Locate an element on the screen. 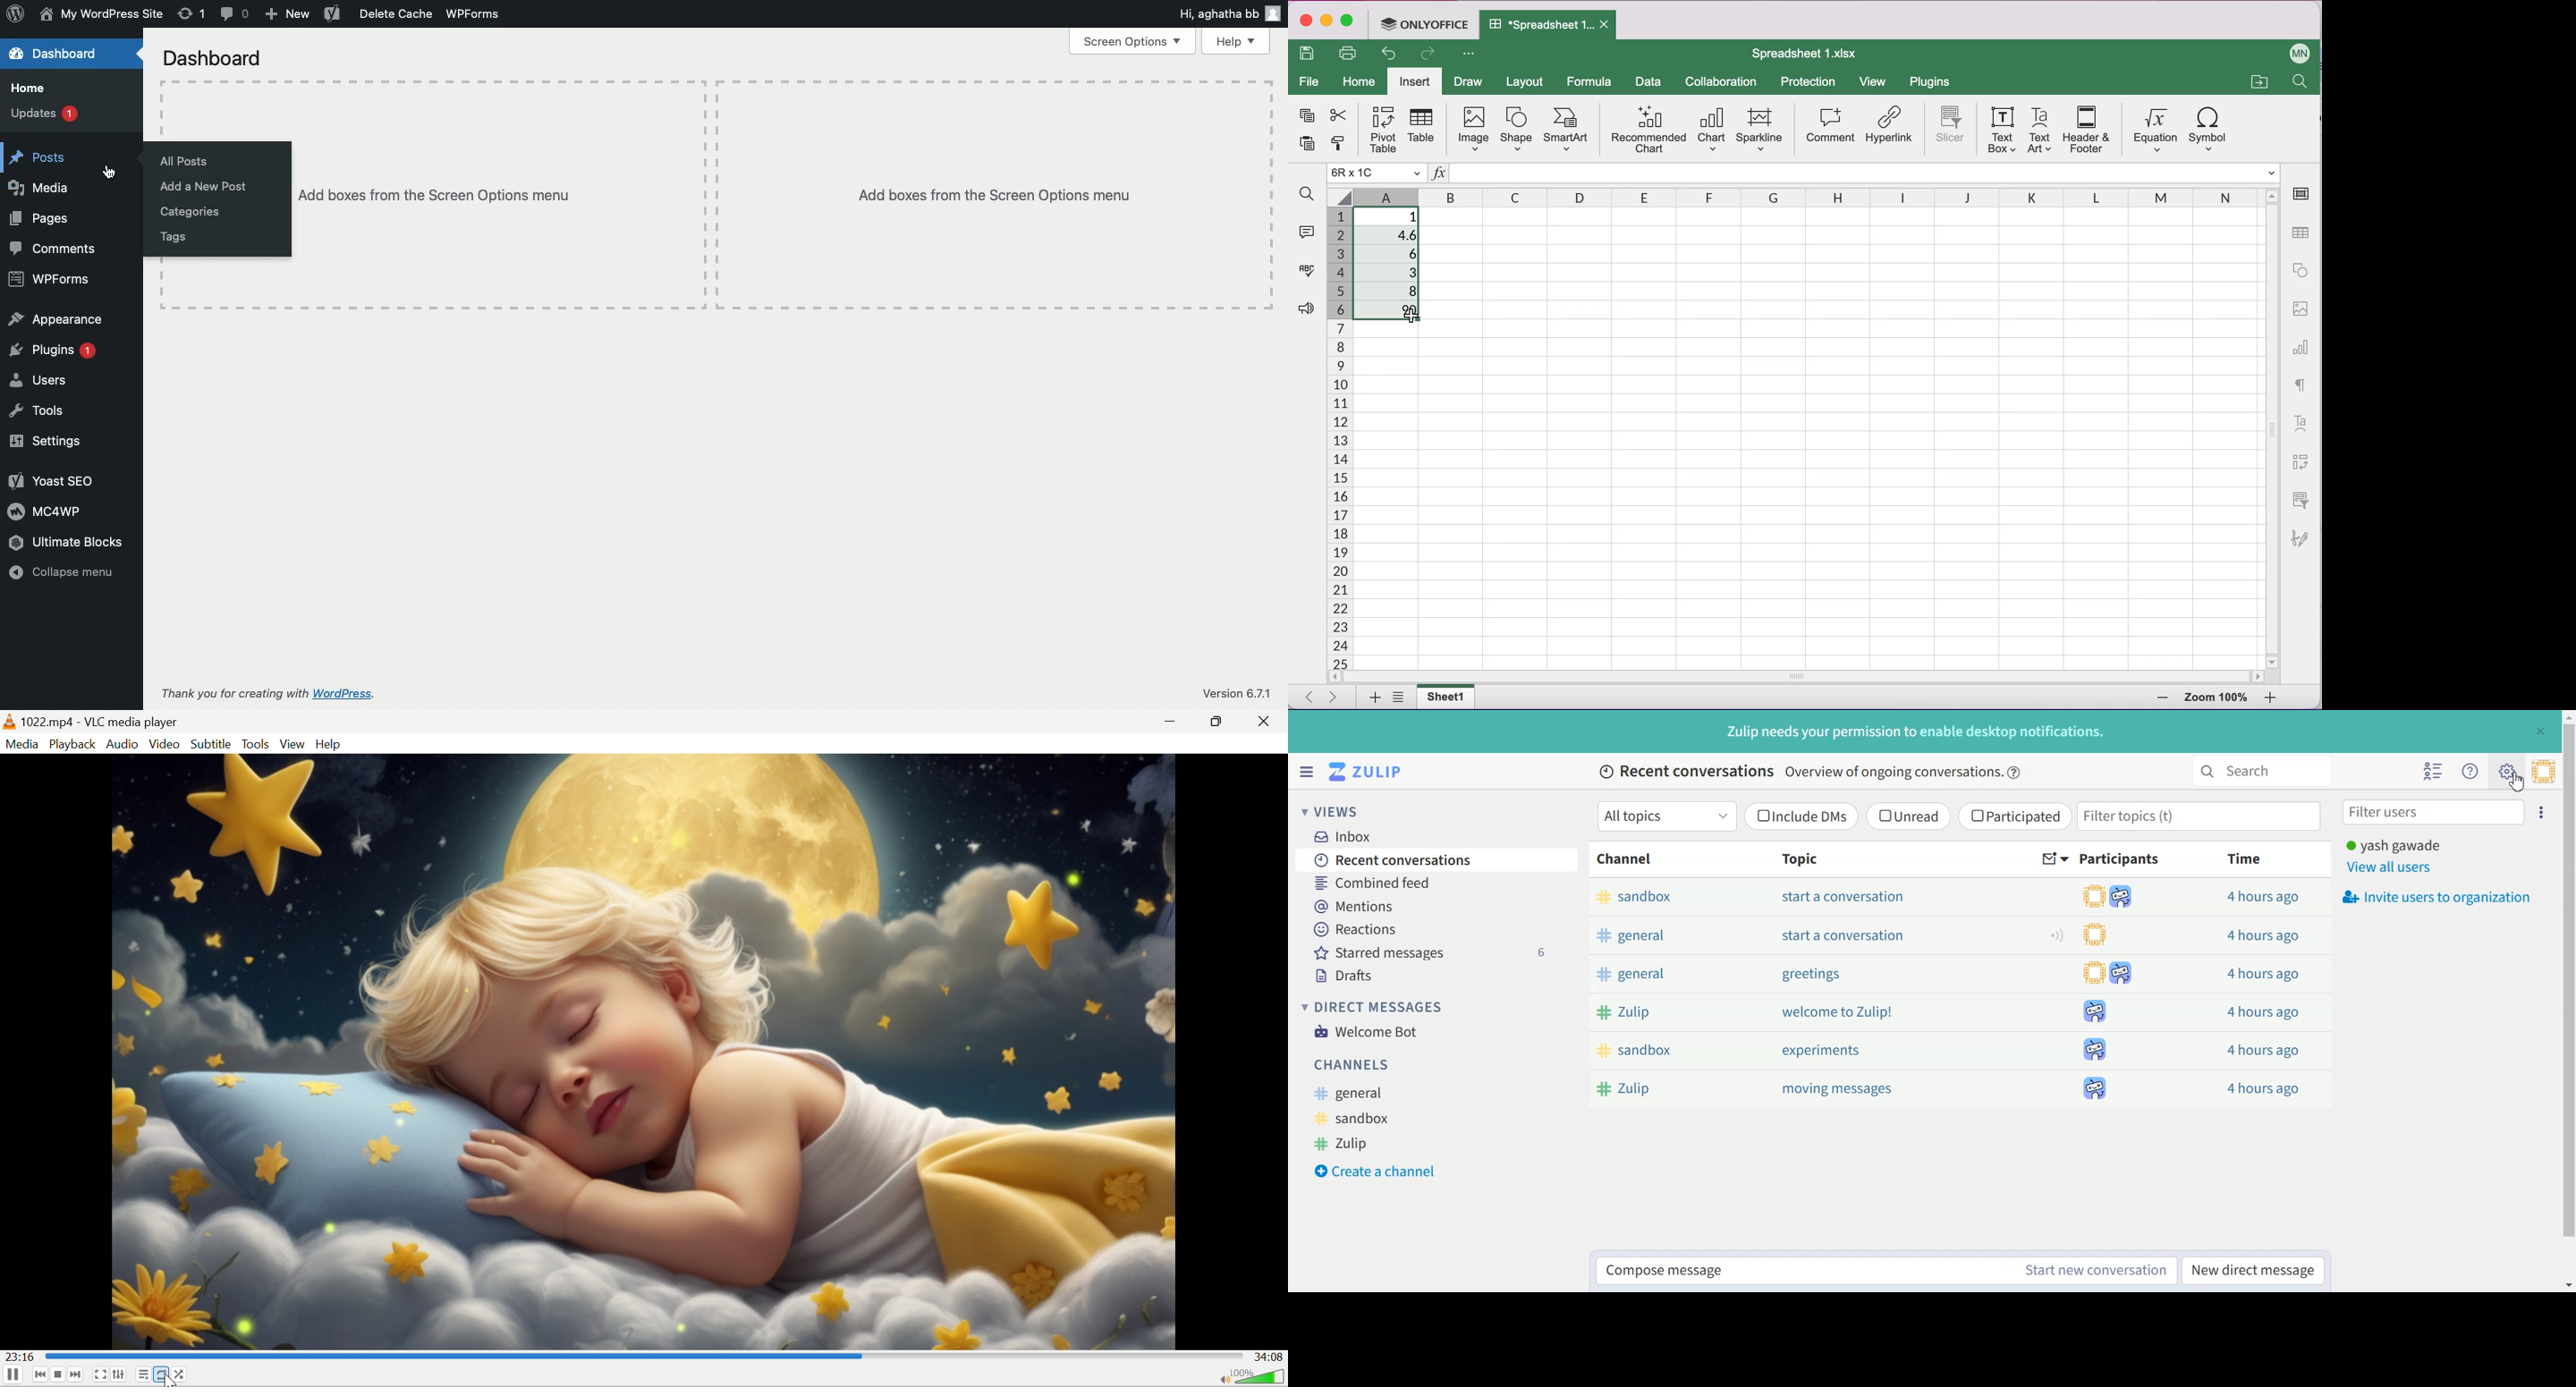  #general is located at coordinates (1356, 1094).